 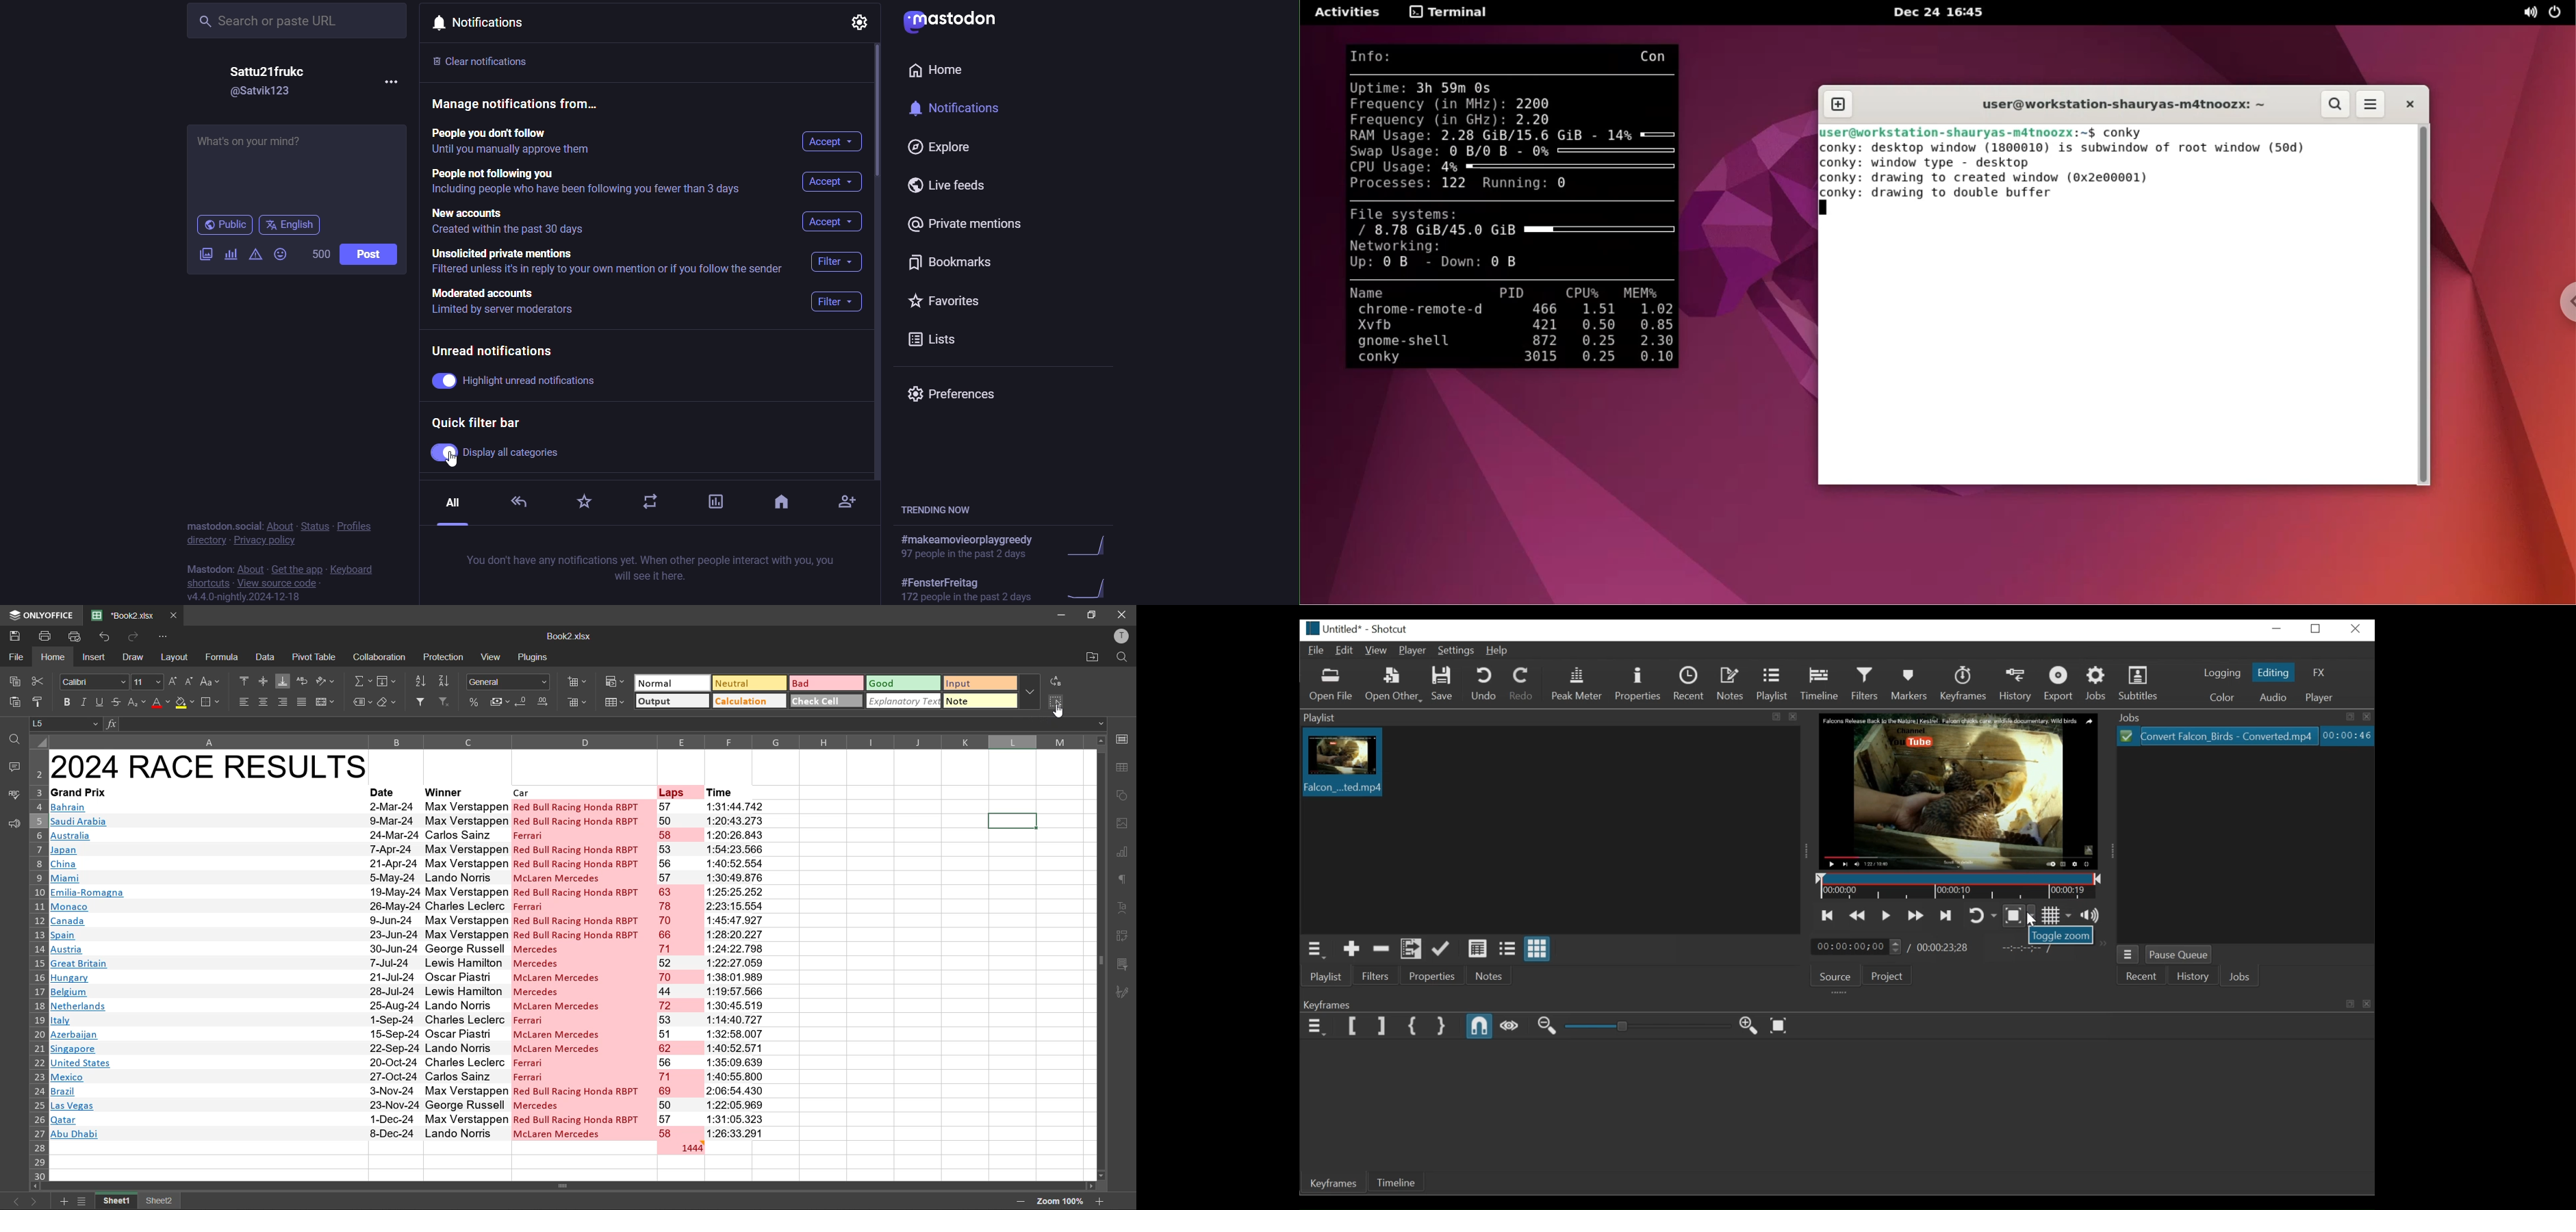 What do you see at coordinates (2347, 736) in the screenshot?
I see `Elapsed Hours: Minutes: Seconds` at bounding box center [2347, 736].